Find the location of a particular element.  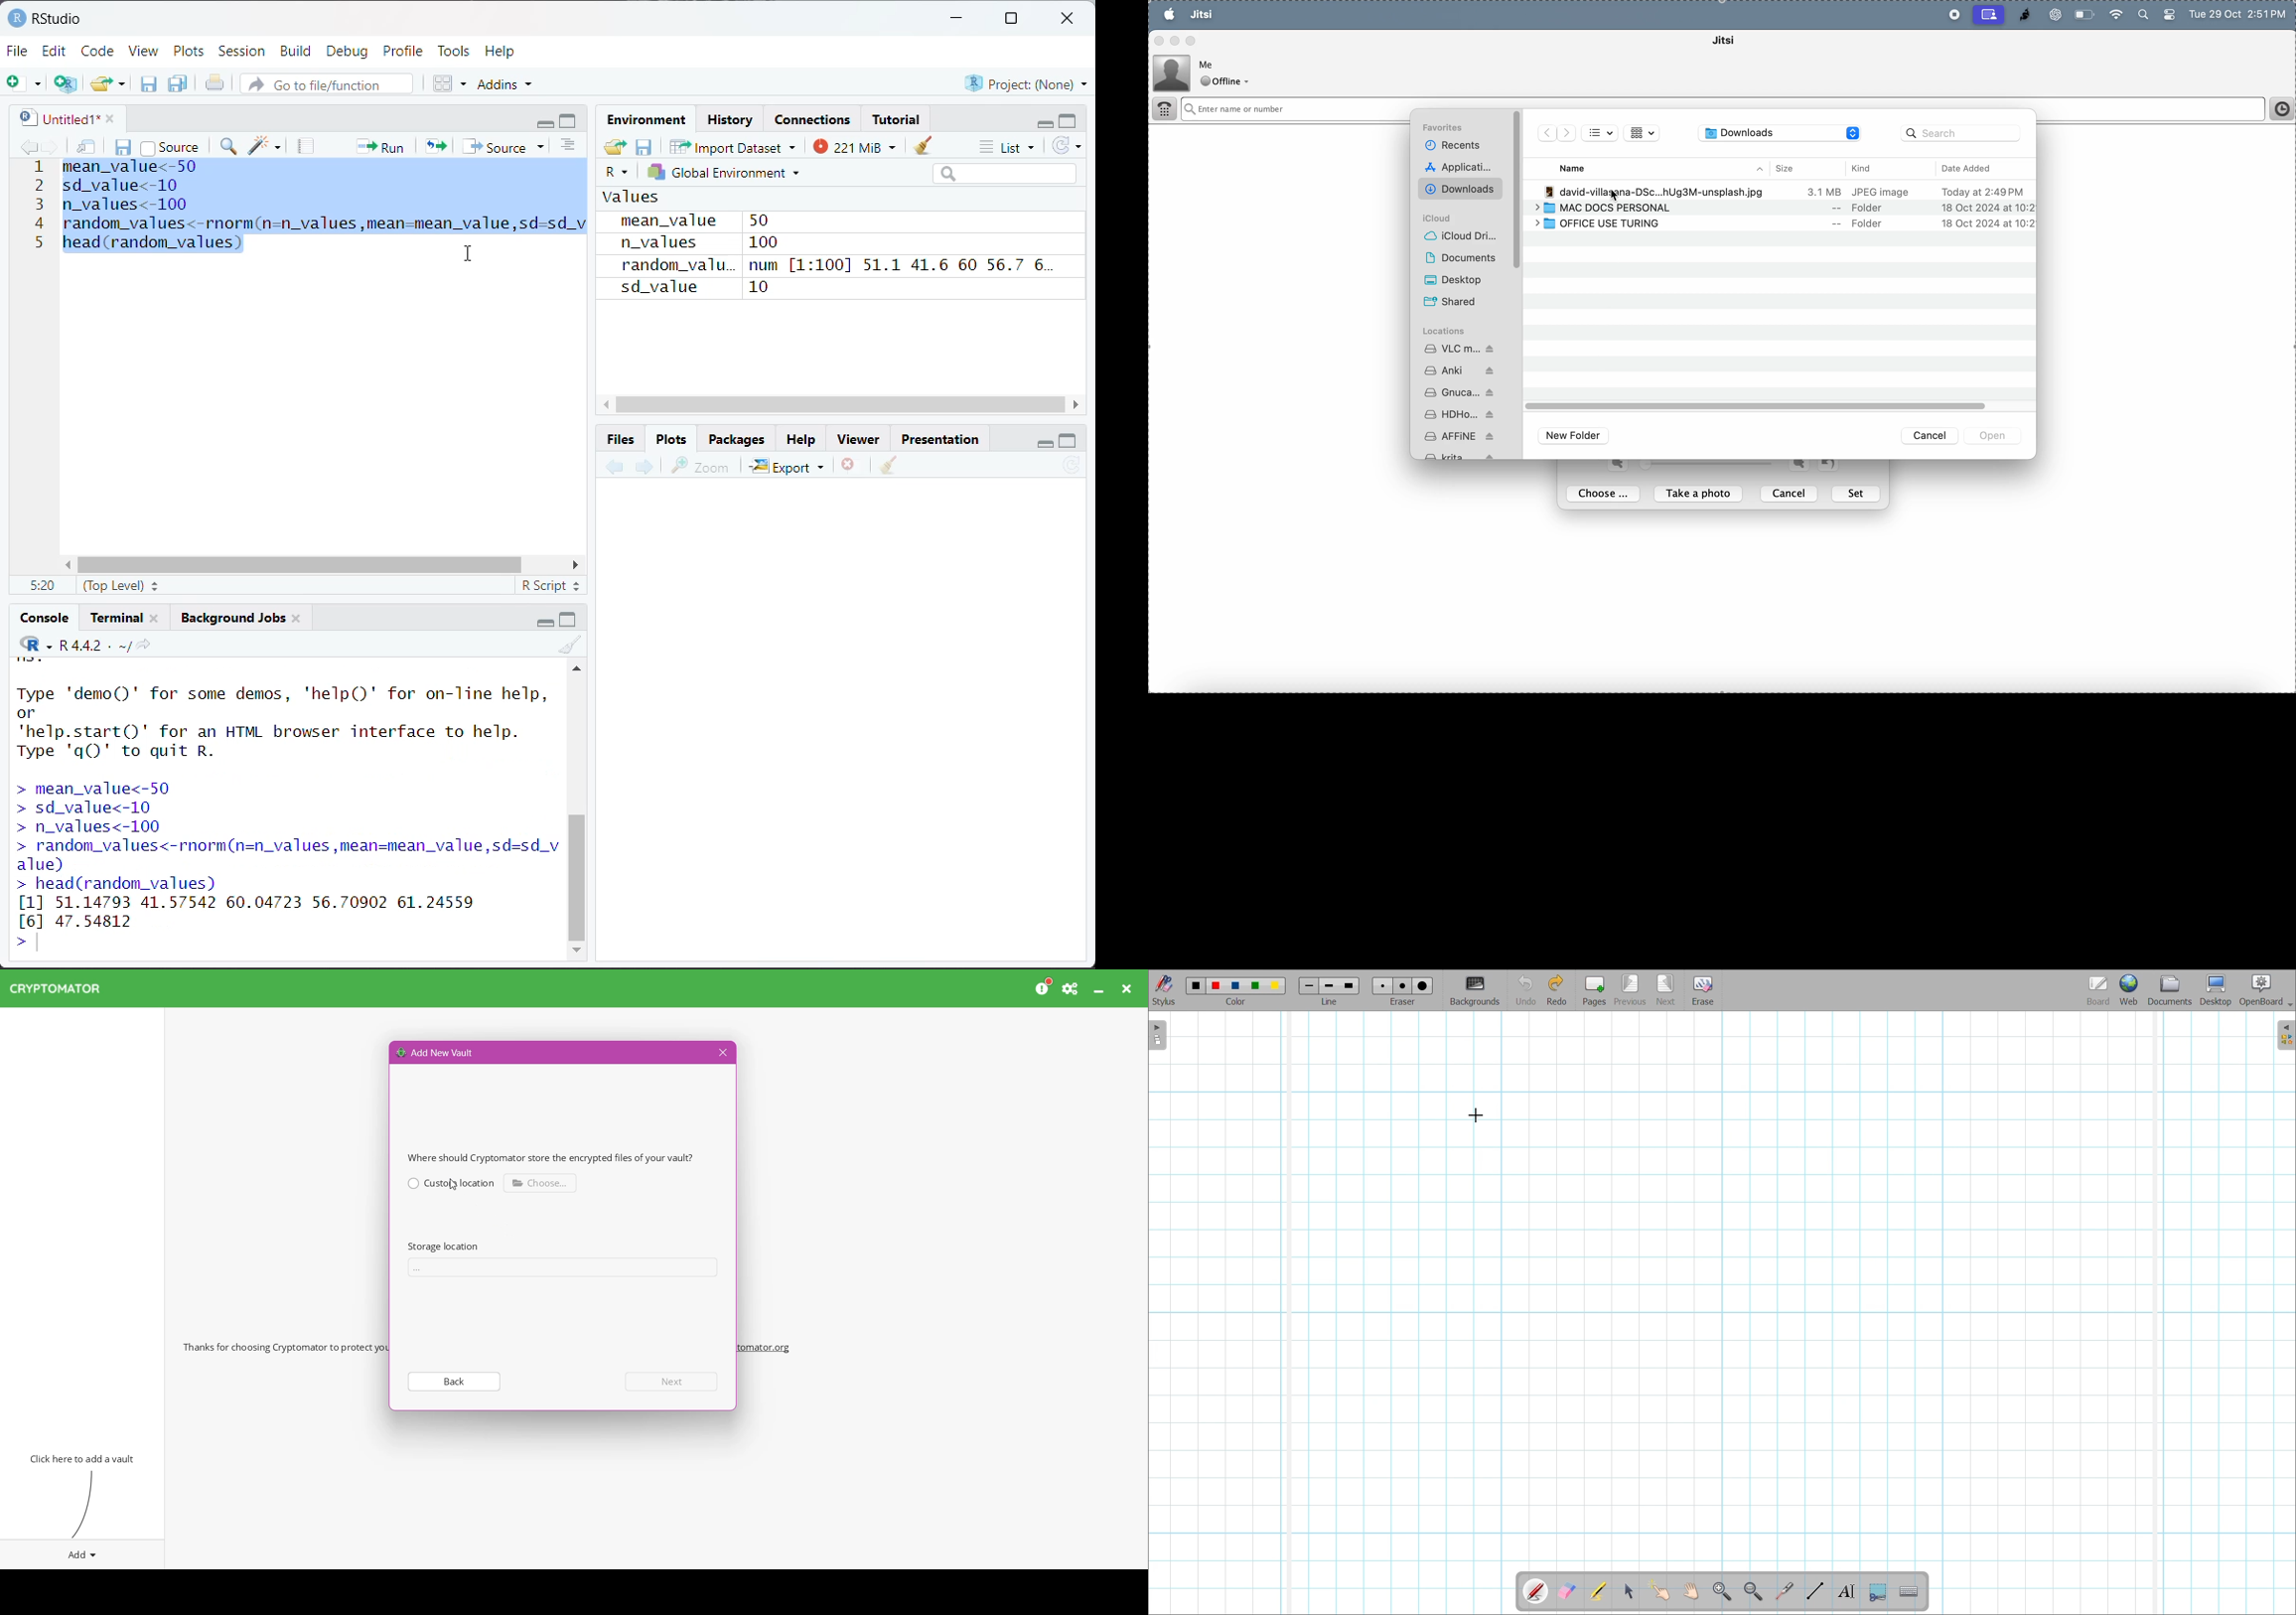

code tools is located at coordinates (266, 145).